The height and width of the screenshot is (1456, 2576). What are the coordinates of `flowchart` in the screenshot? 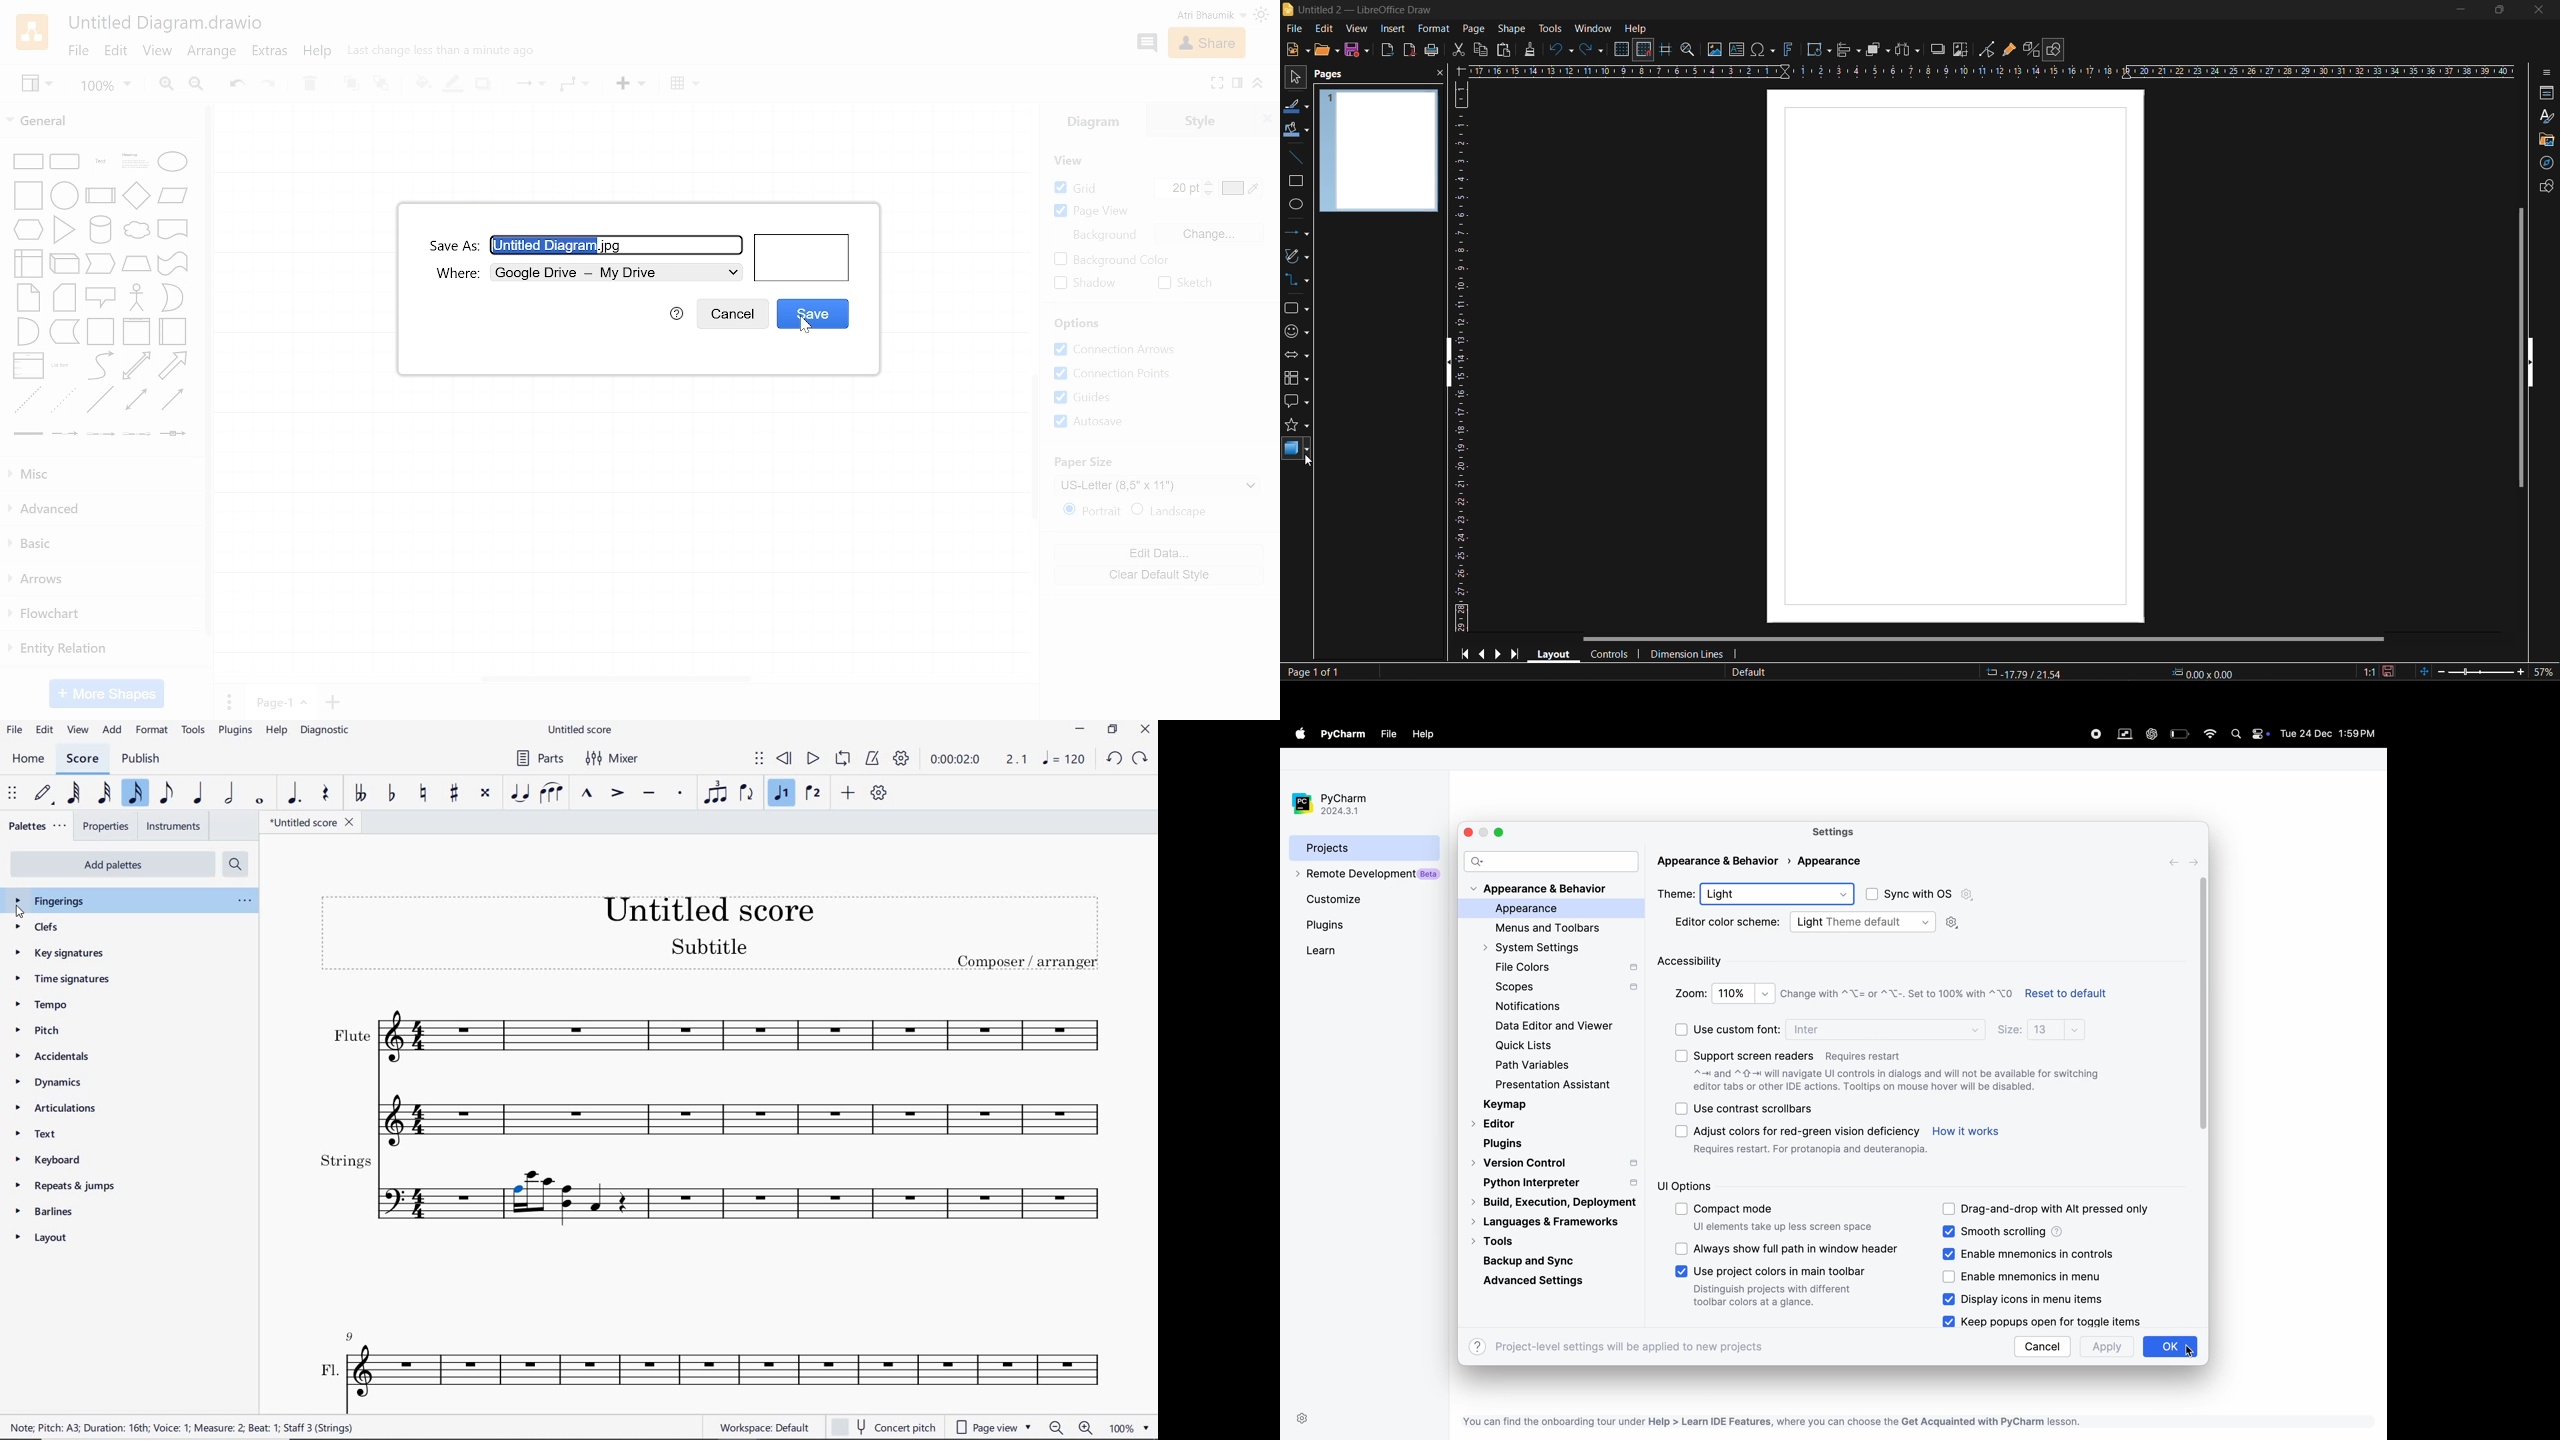 It's located at (1297, 379).